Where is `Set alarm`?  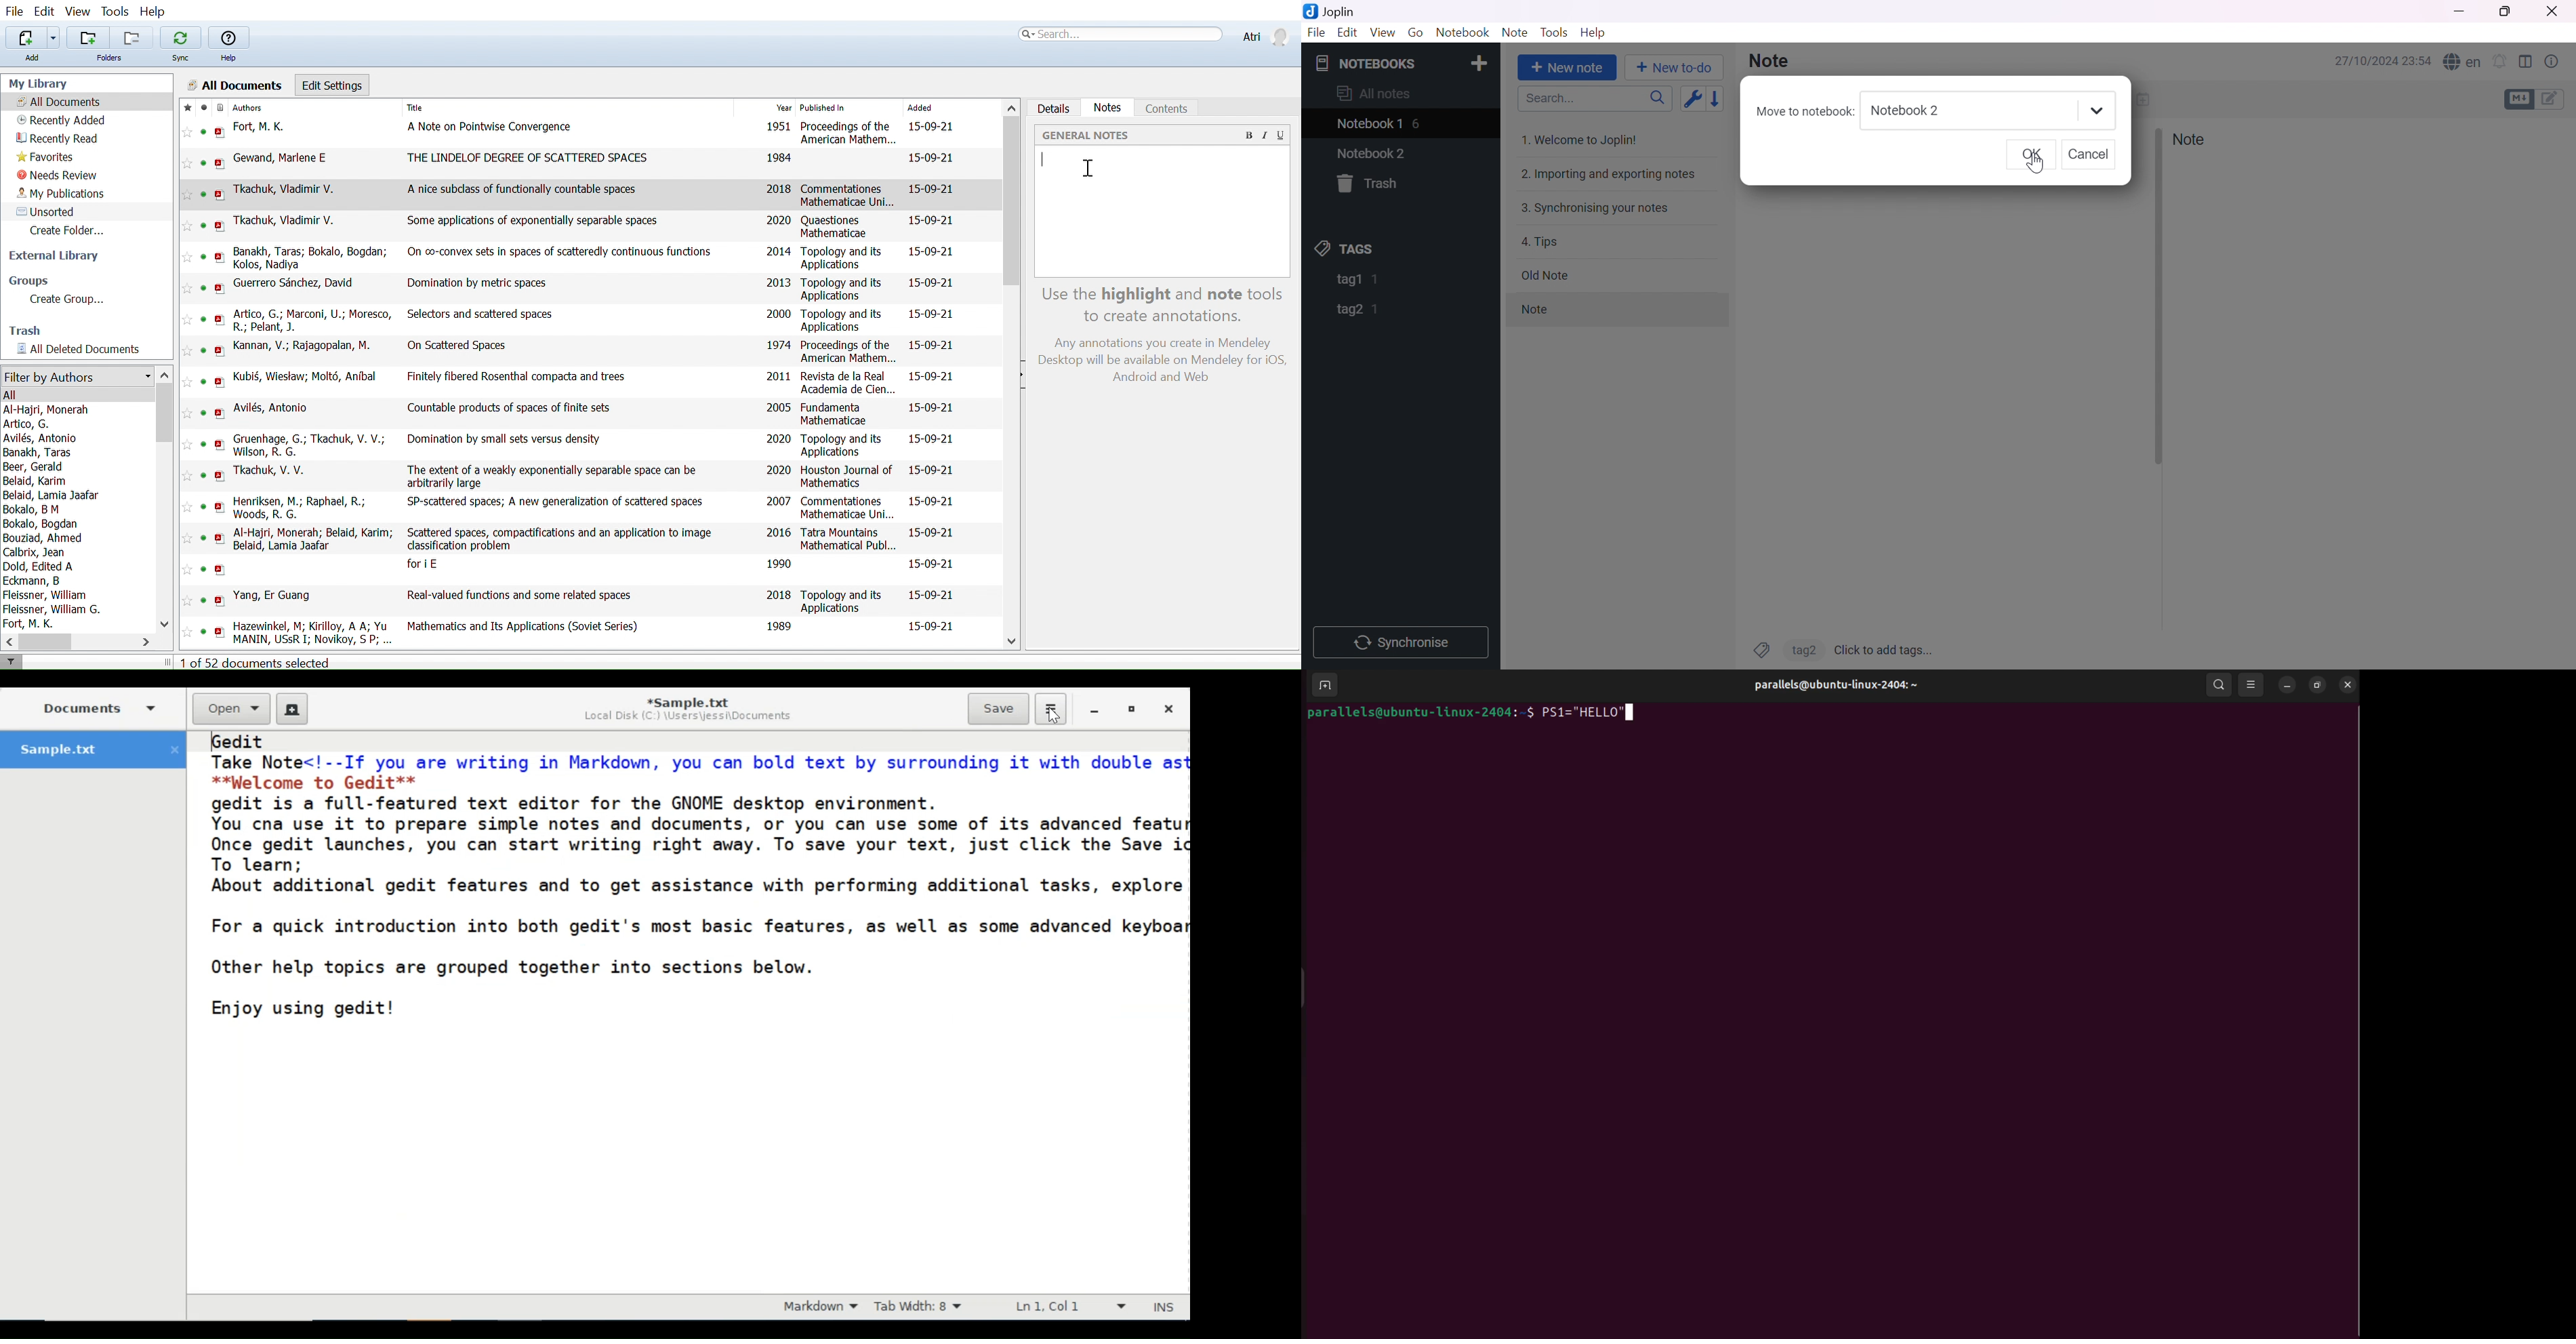
Set alarm is located at coordinates (2500, 60).